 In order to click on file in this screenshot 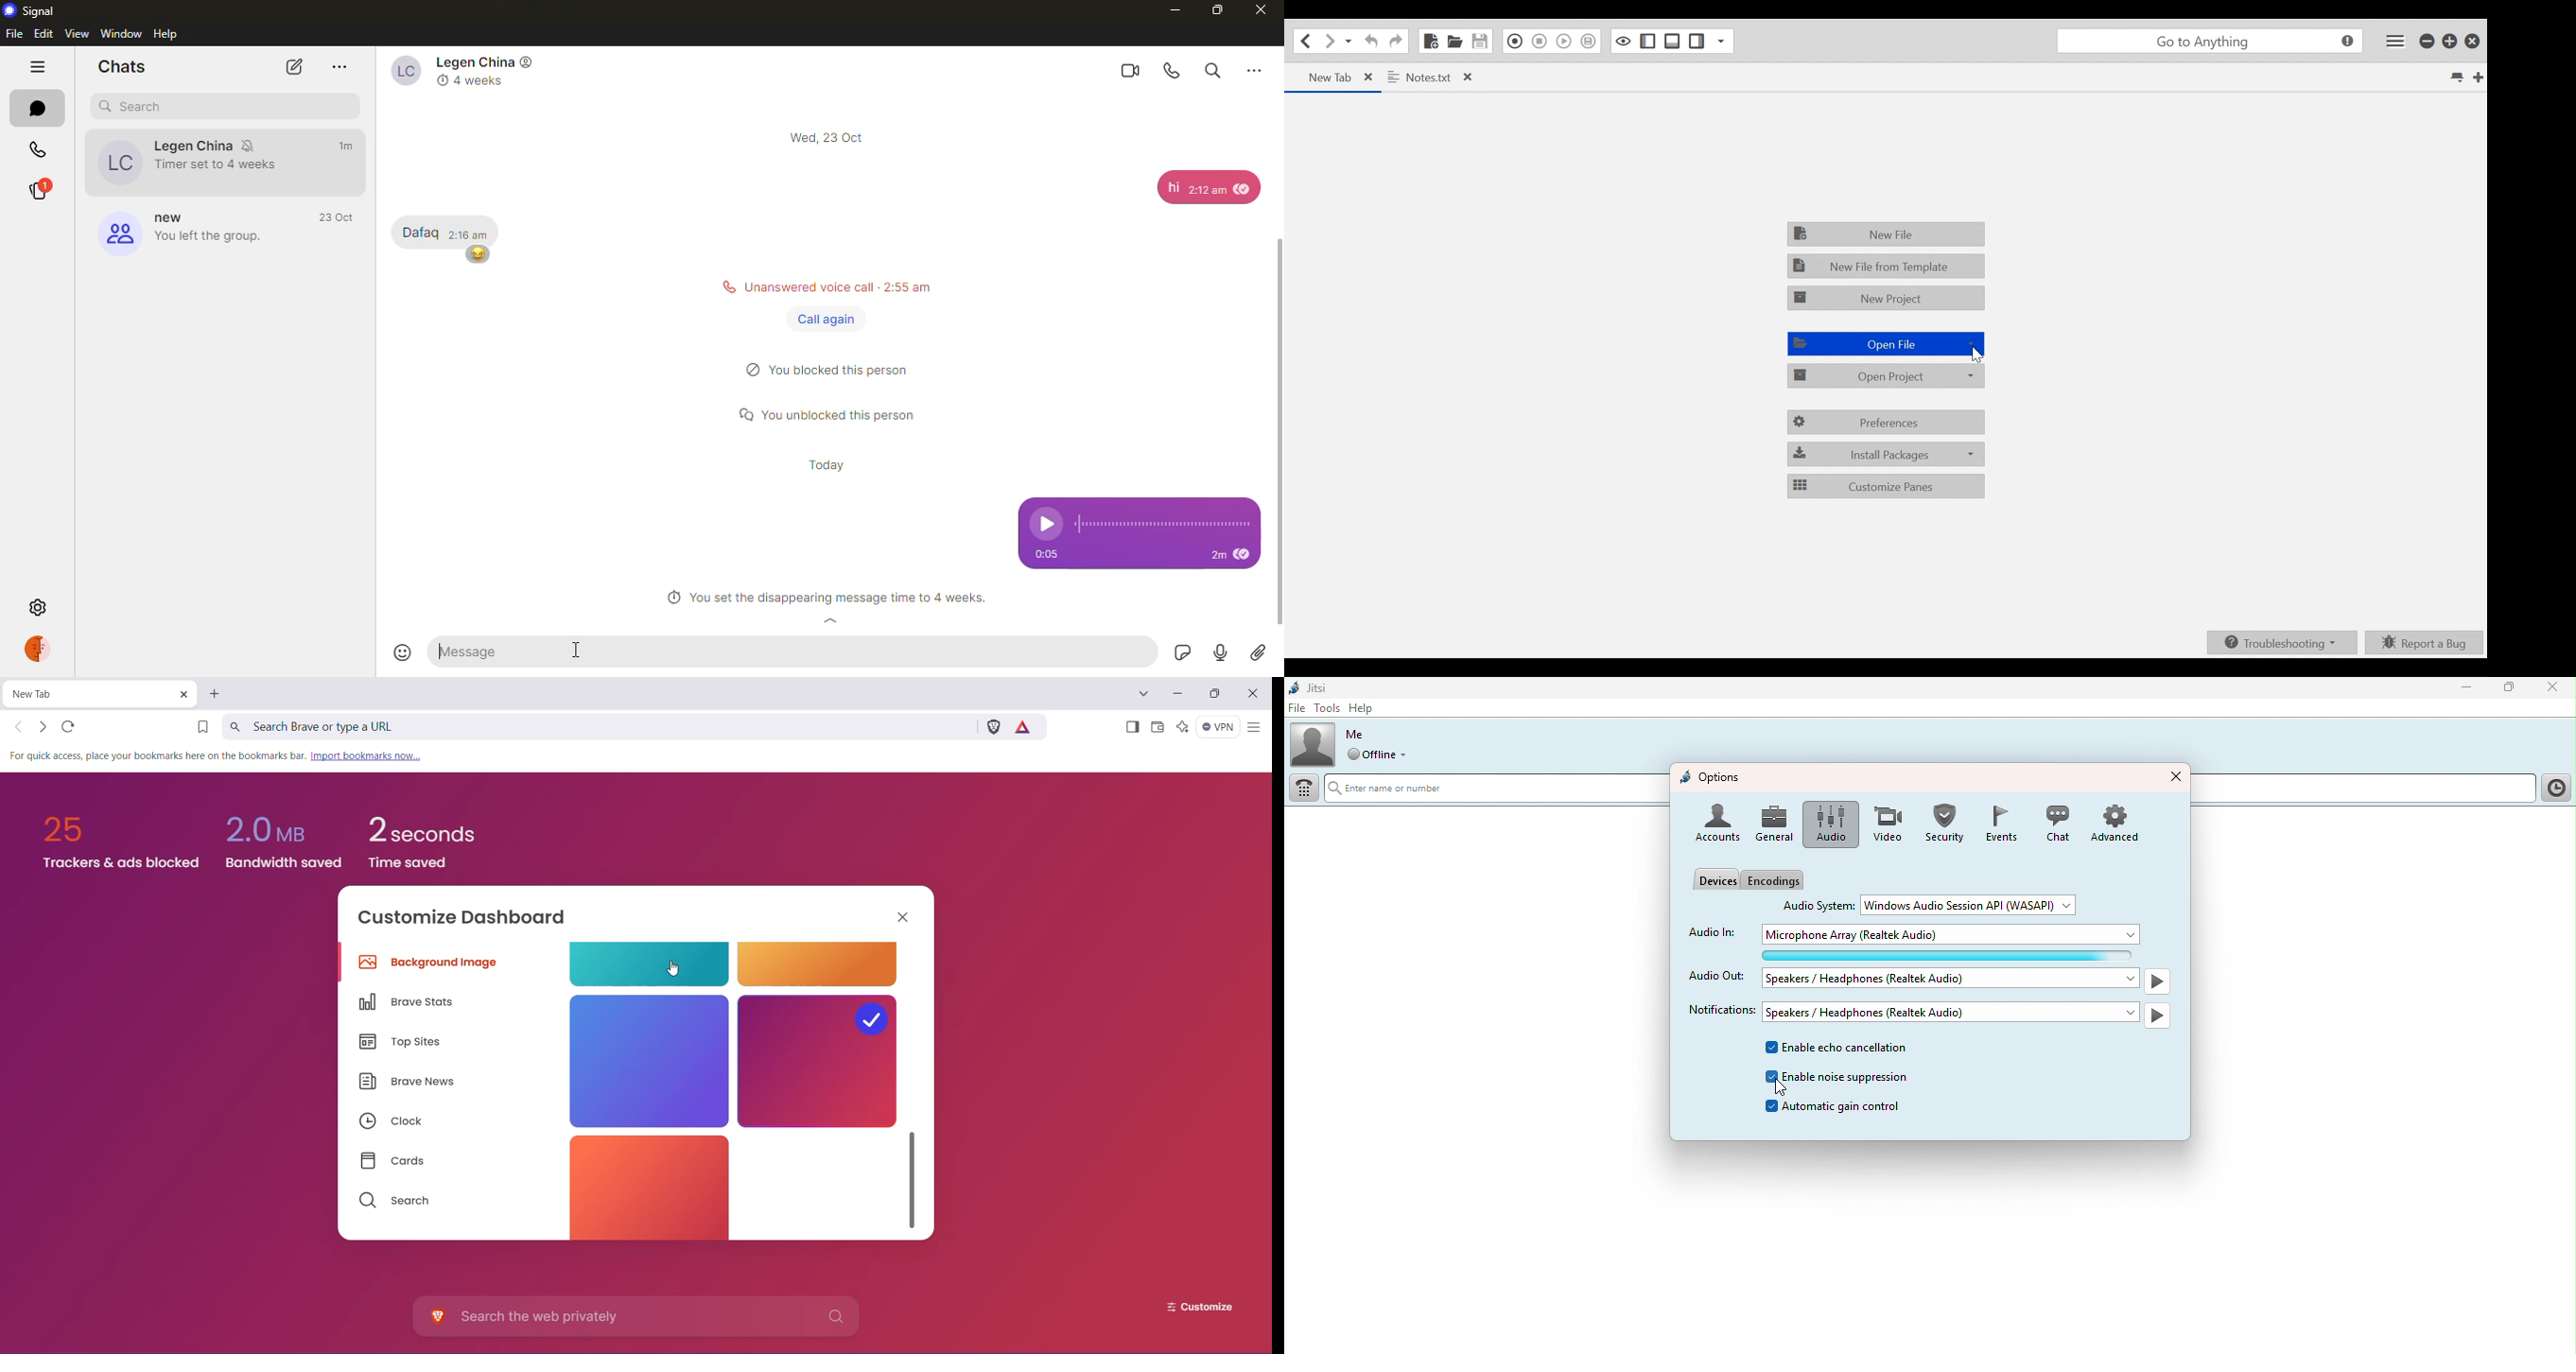, I will do `click(14, 34)`.